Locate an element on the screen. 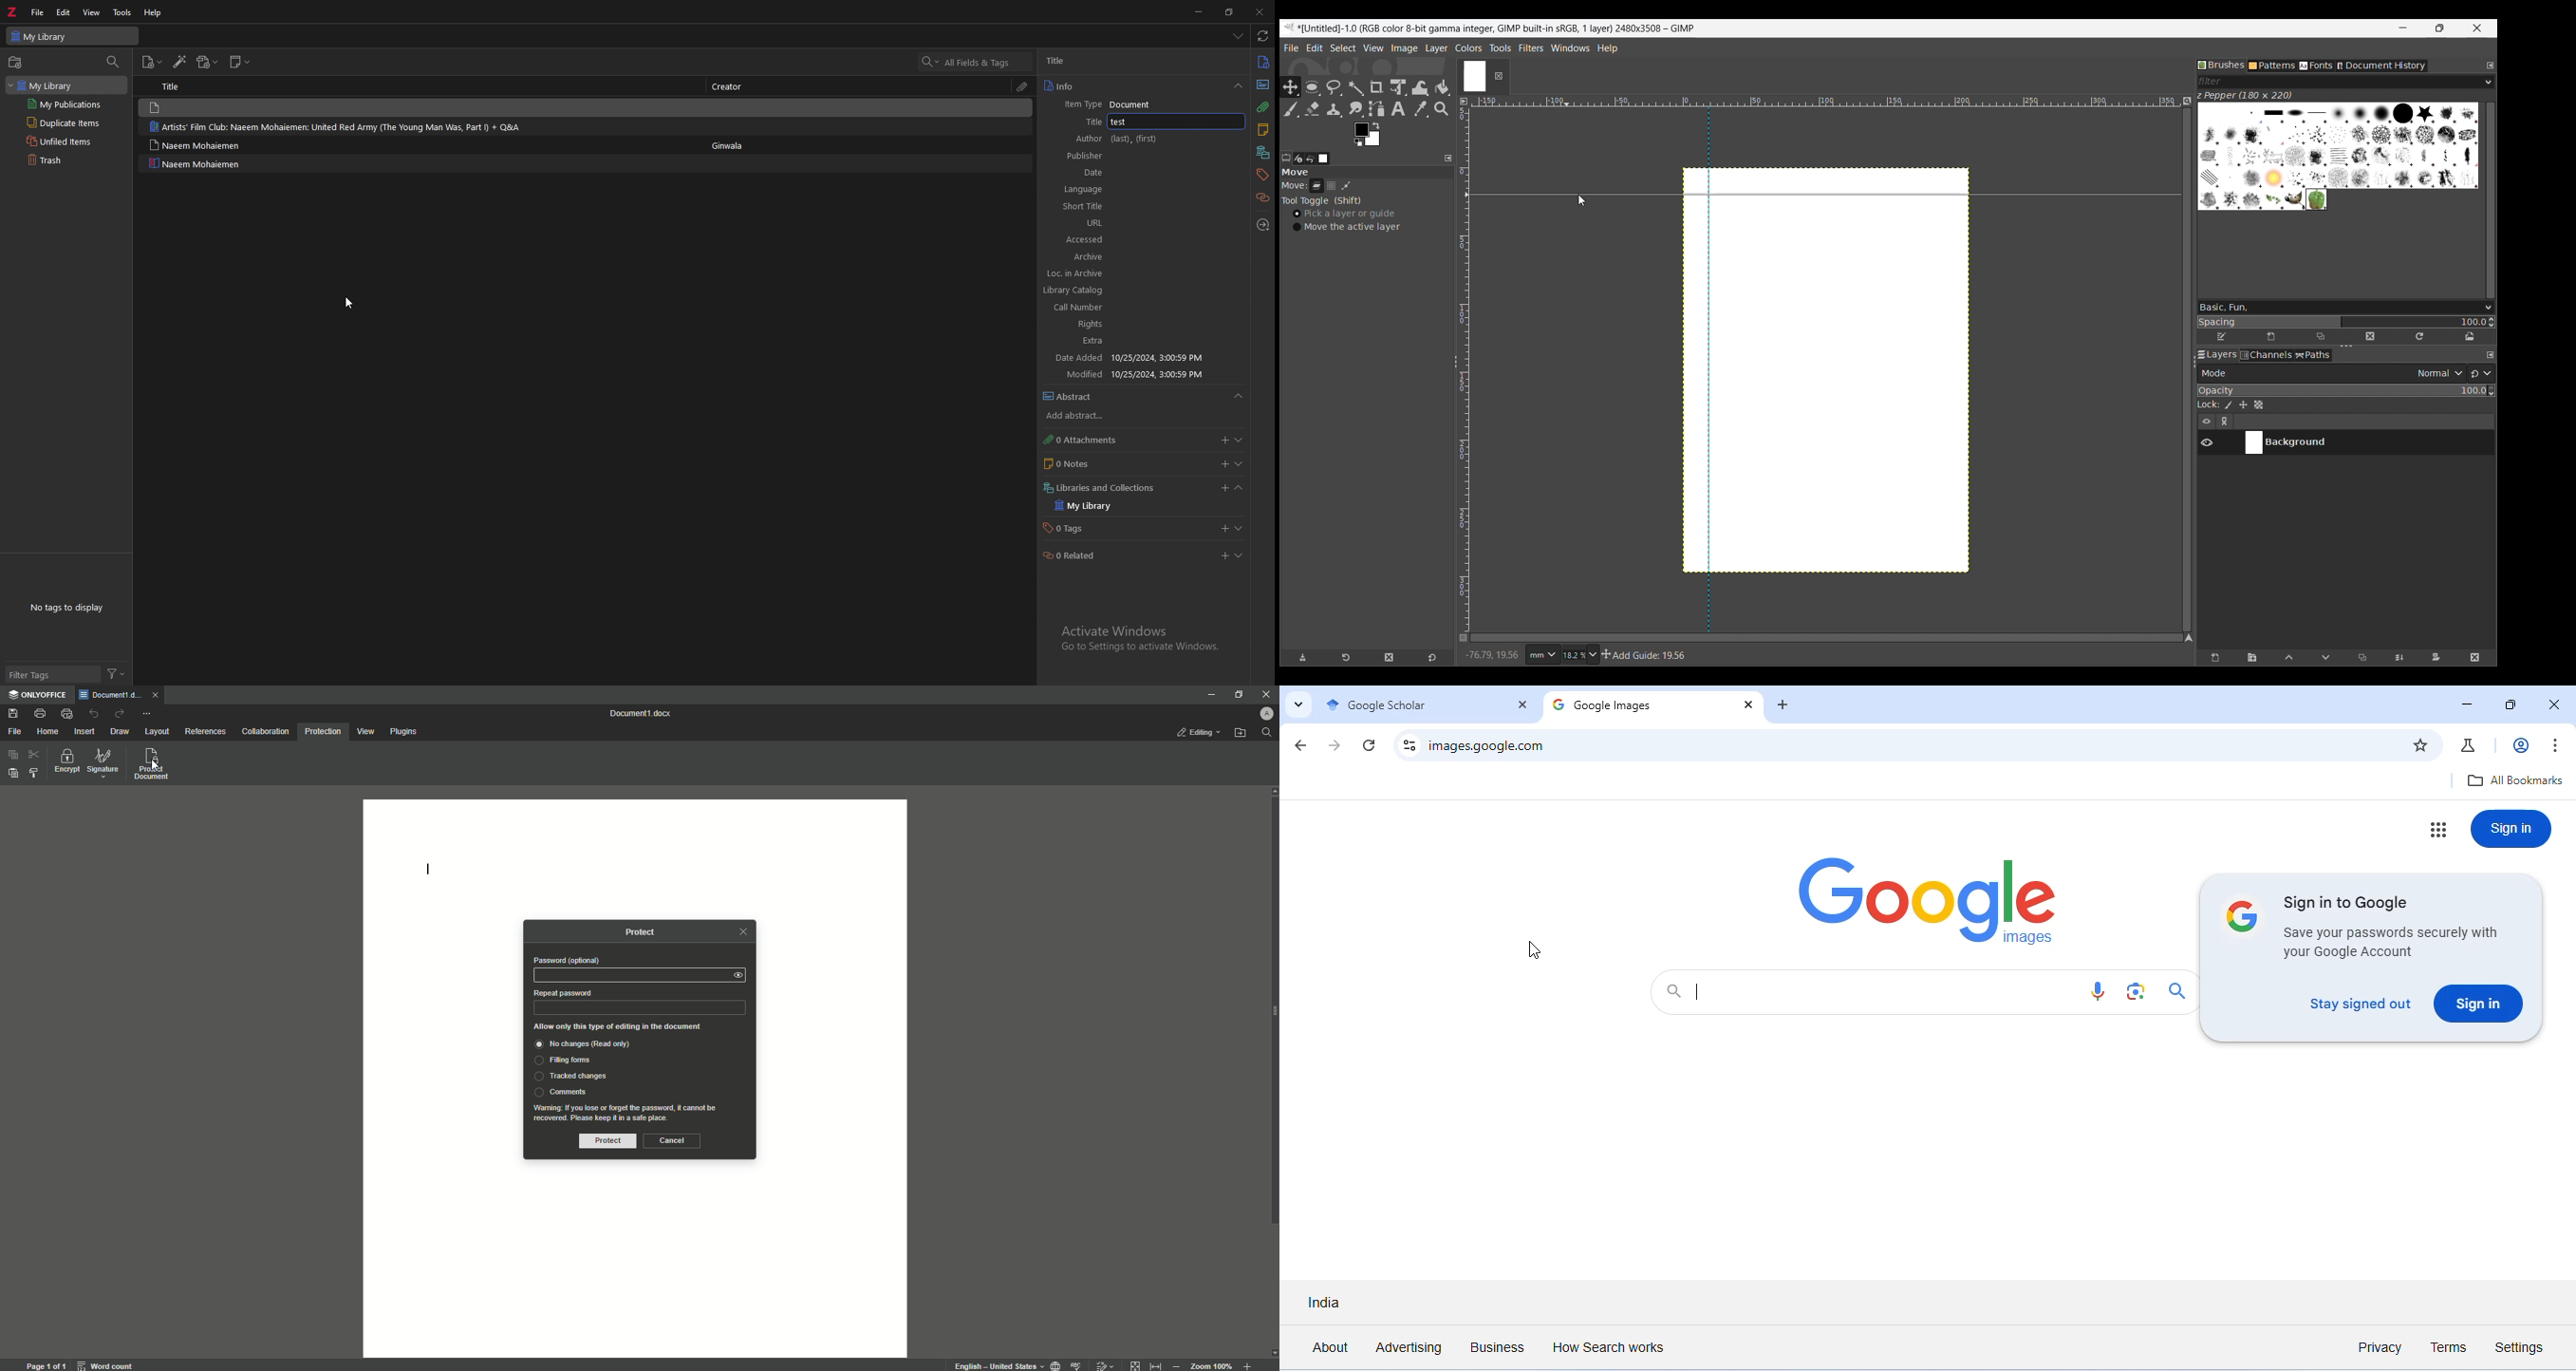 The height and width of the screenshot is (1372, 2576). Layout is located at coordinates (159, 732).